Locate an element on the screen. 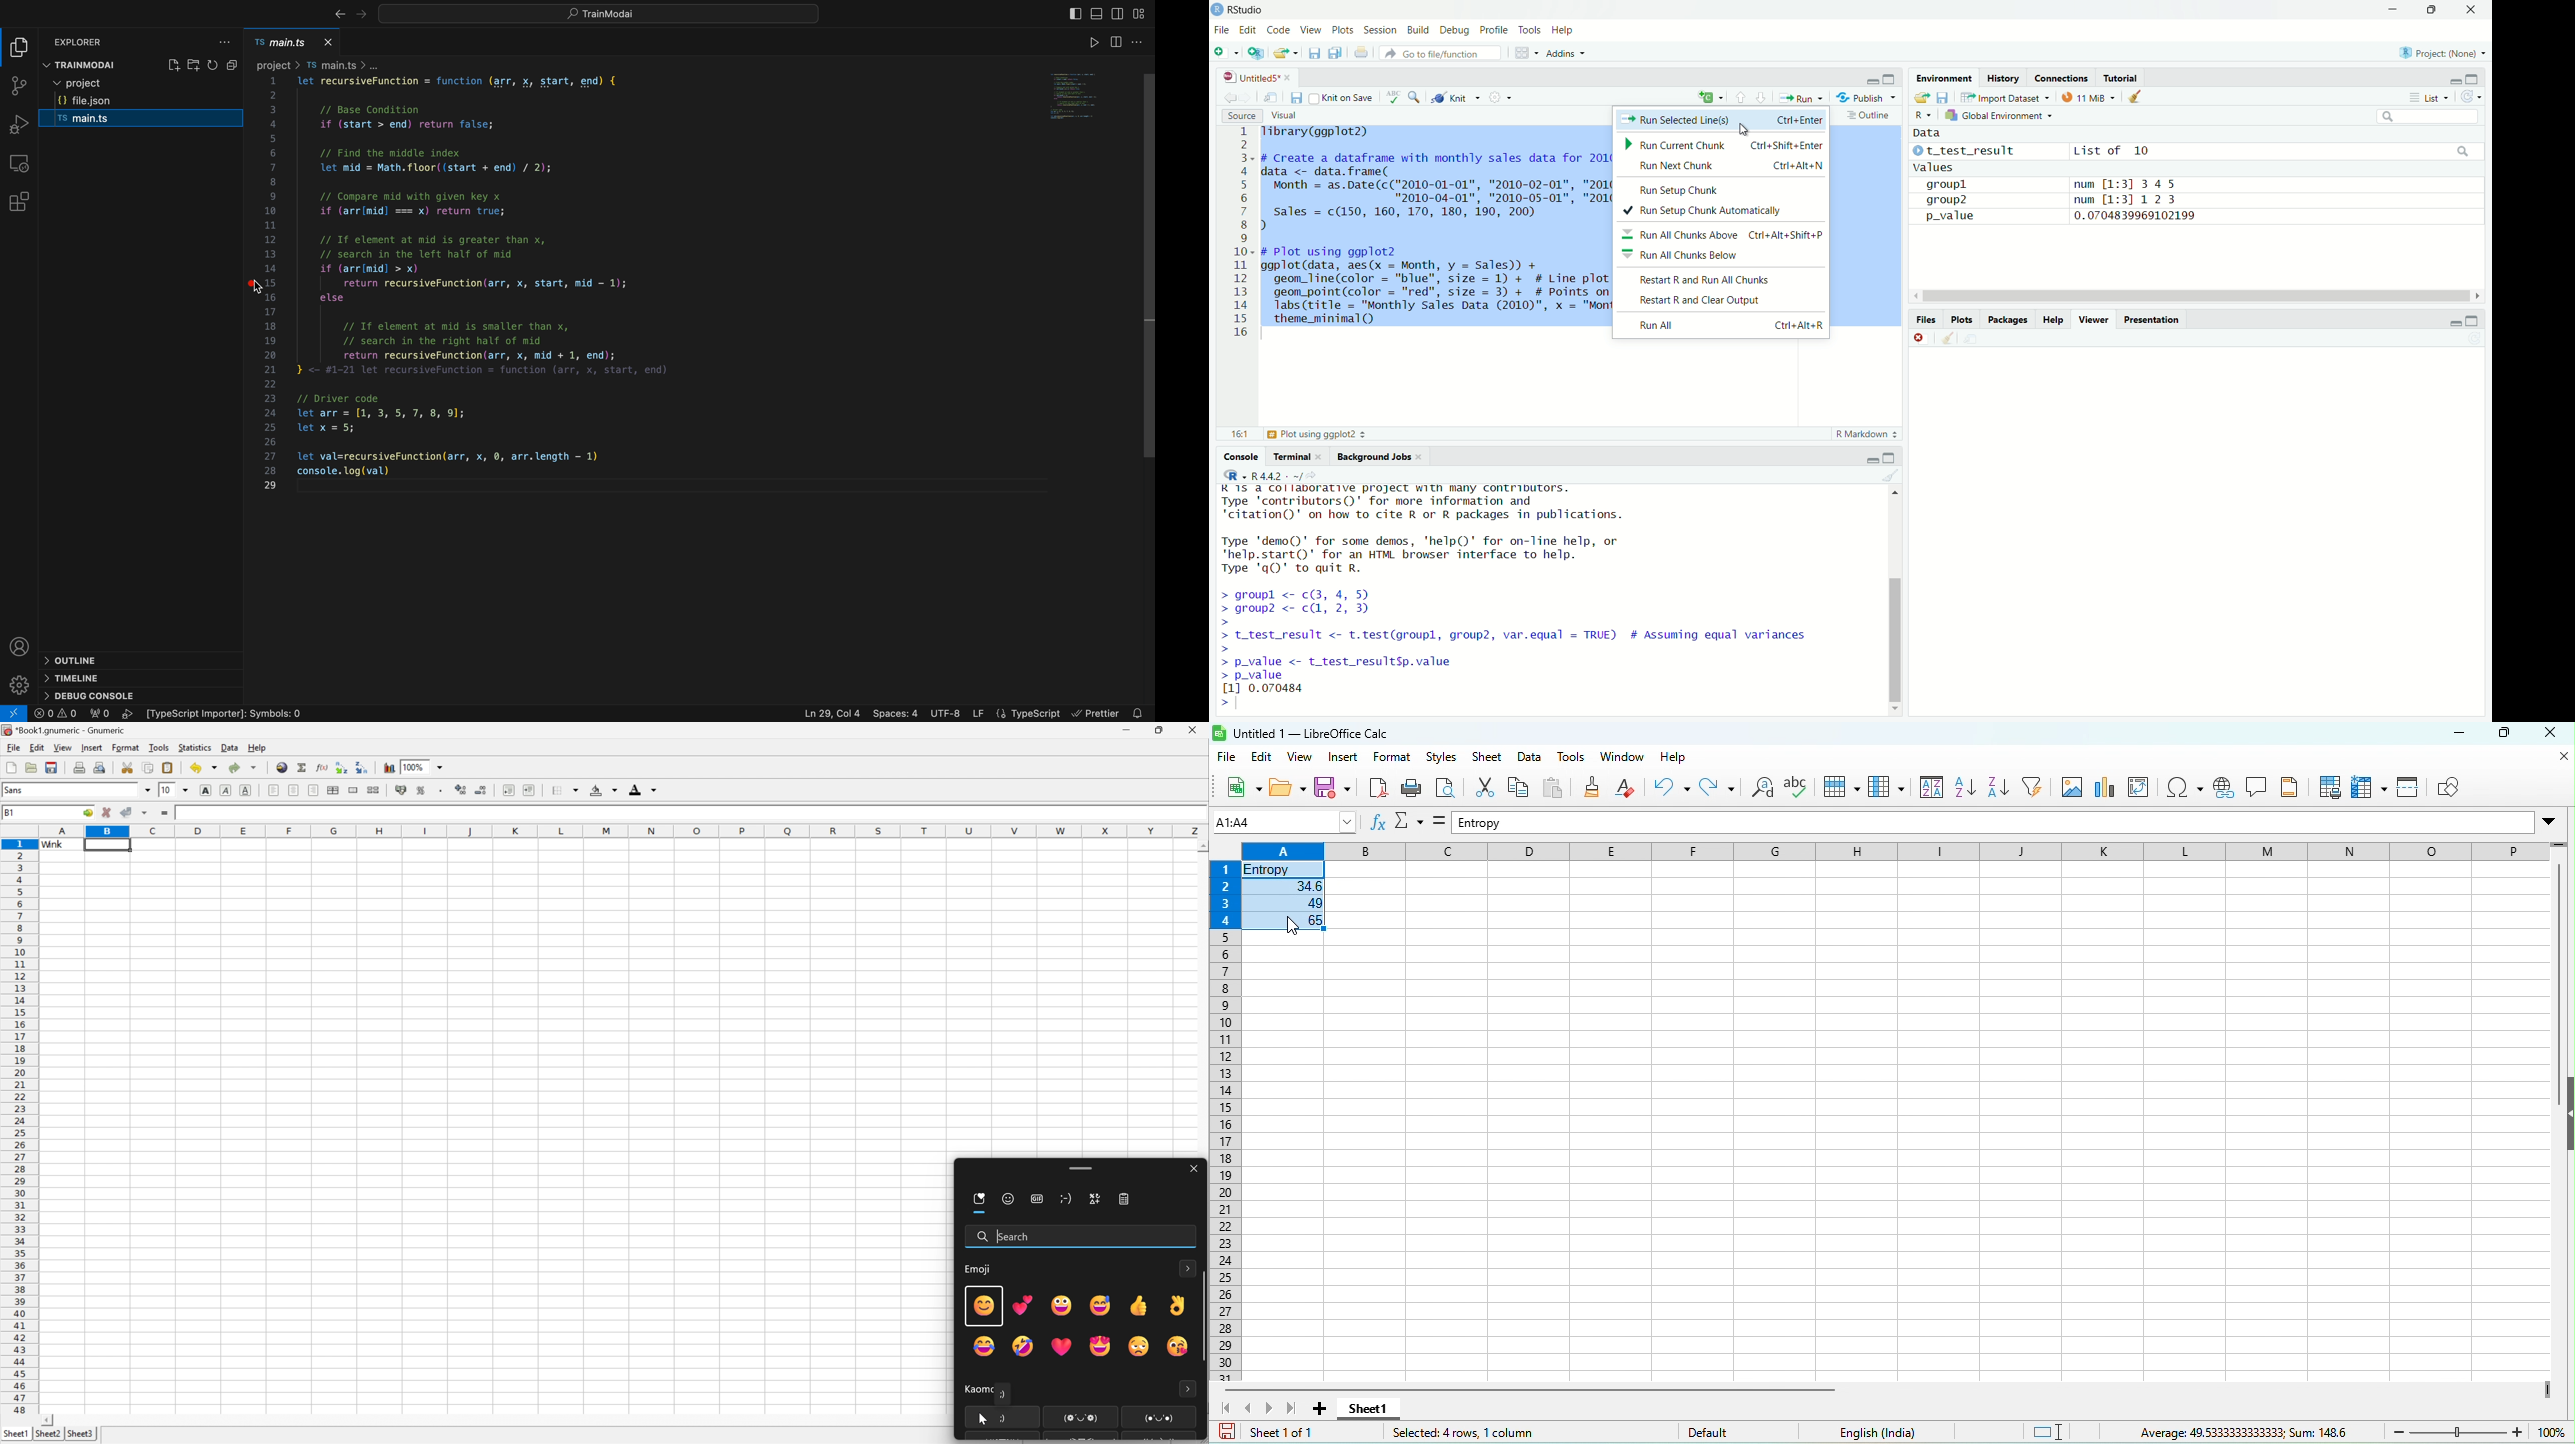 This screenshot has width=2576, height=1456. cursor movement is located at coordinates (1291, 926).